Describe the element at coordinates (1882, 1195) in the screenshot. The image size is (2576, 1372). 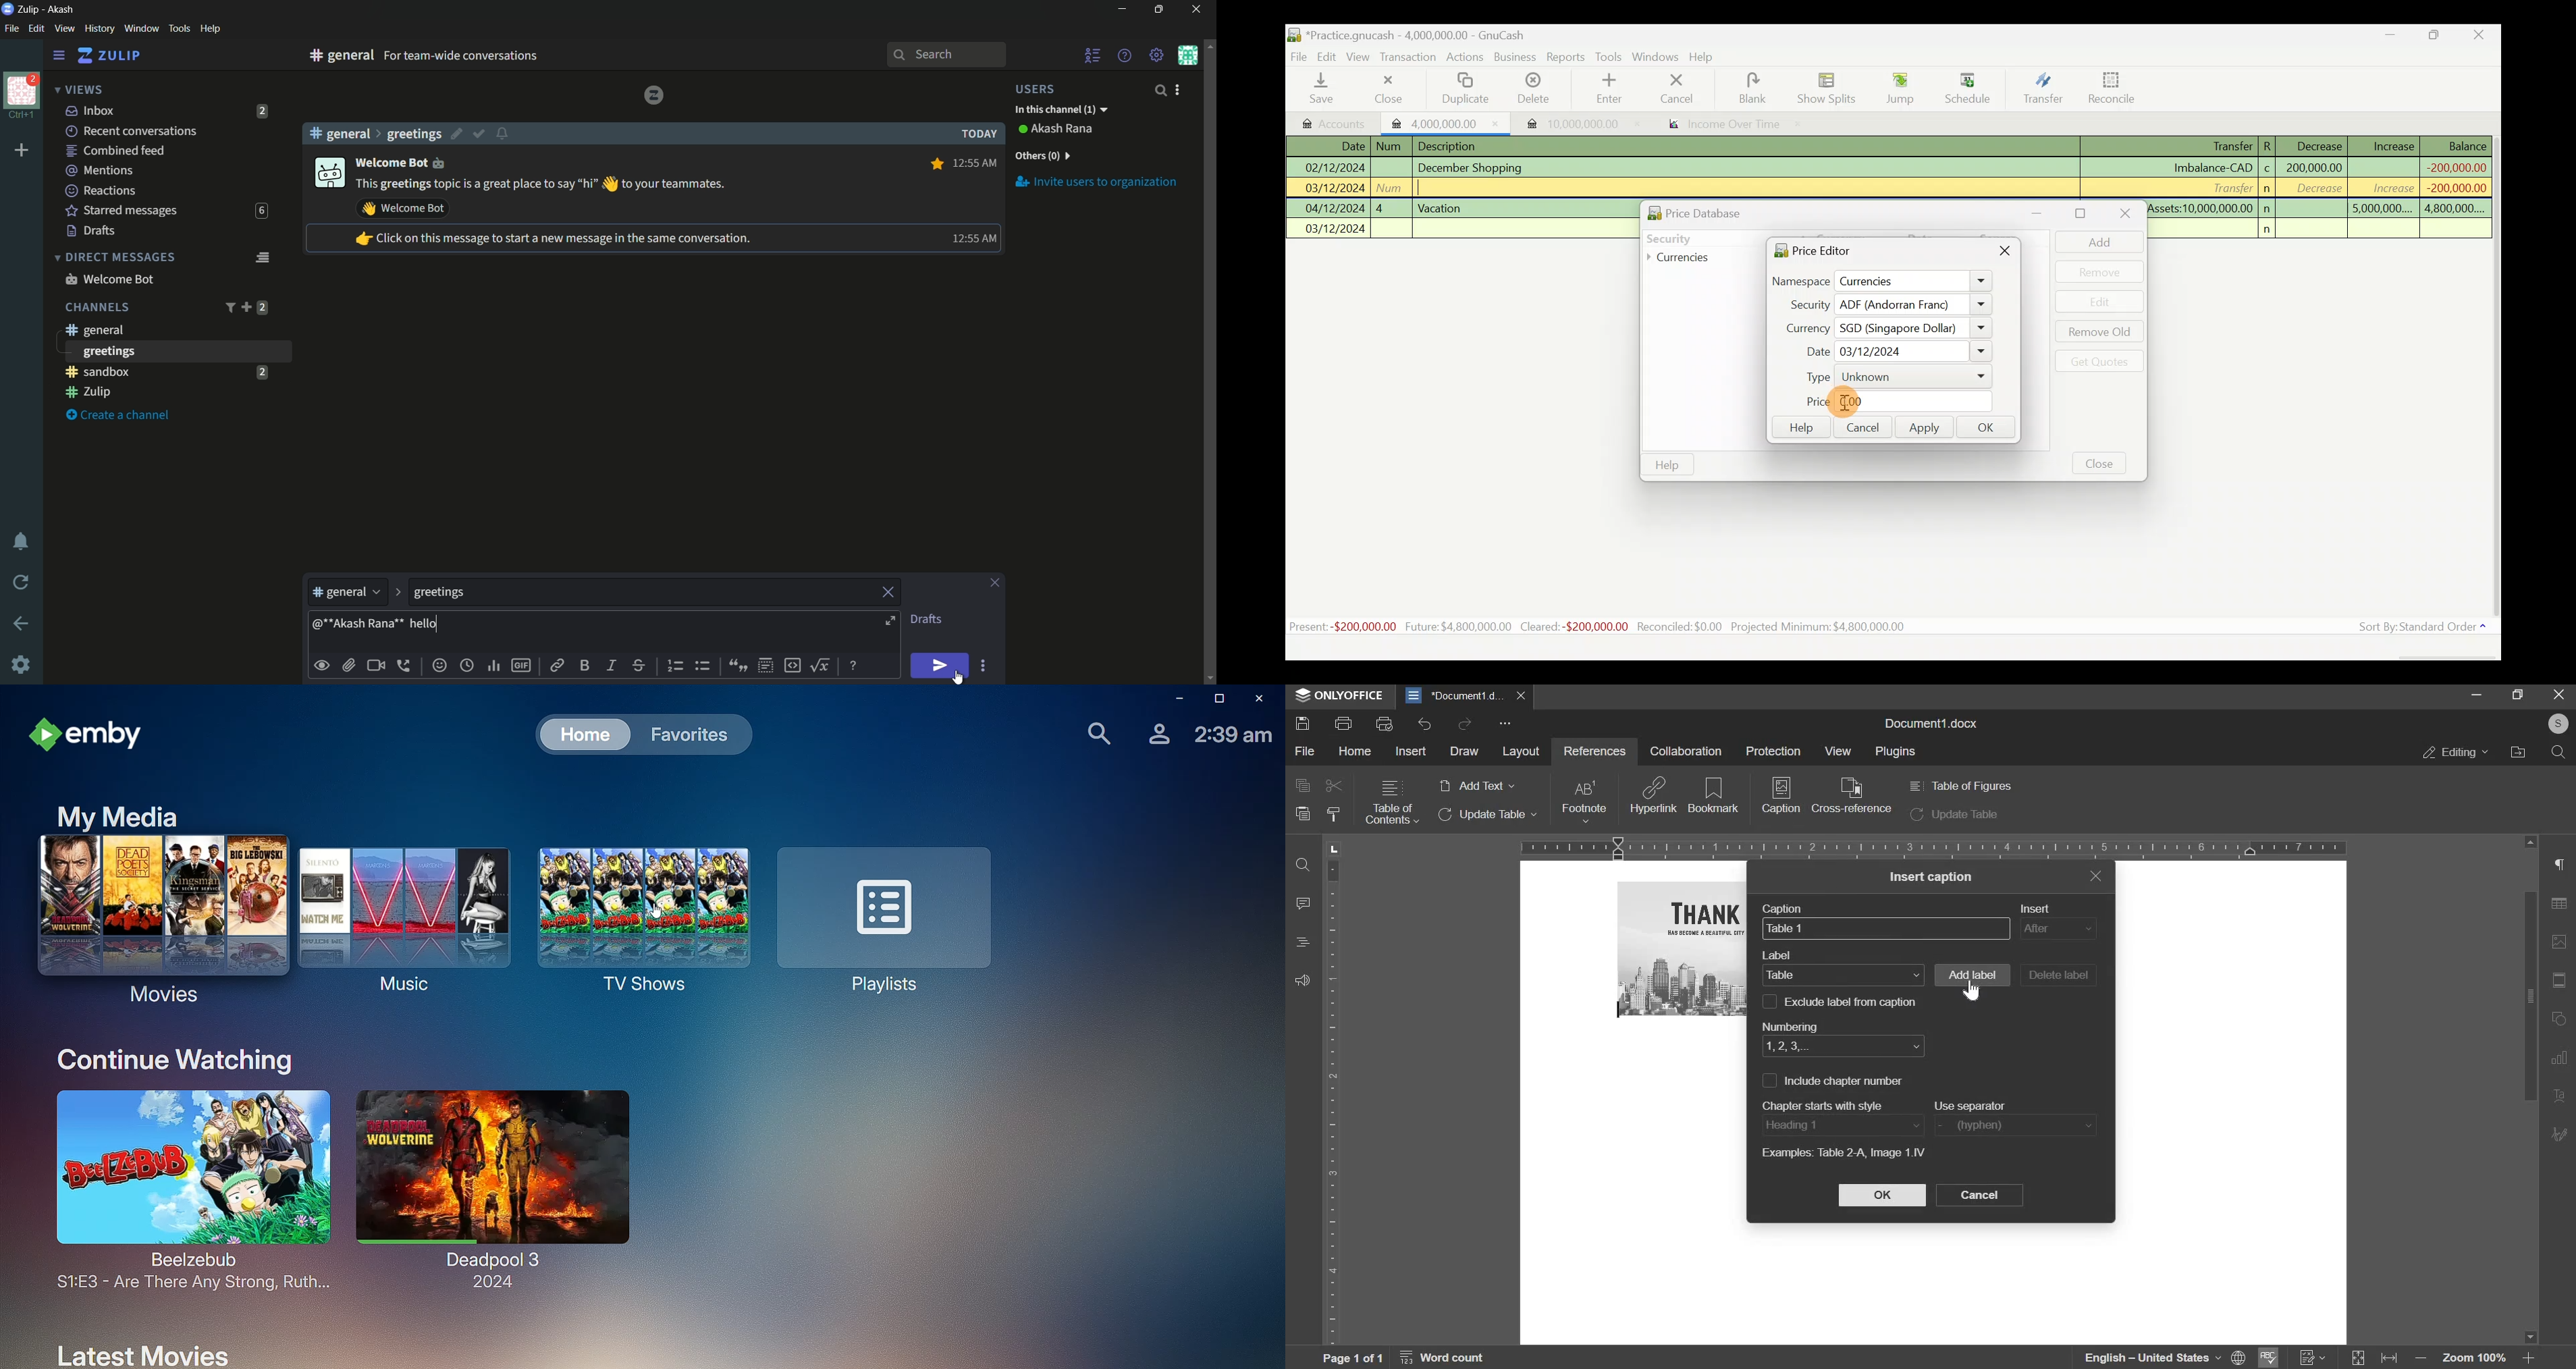
I see `ok` at that location.